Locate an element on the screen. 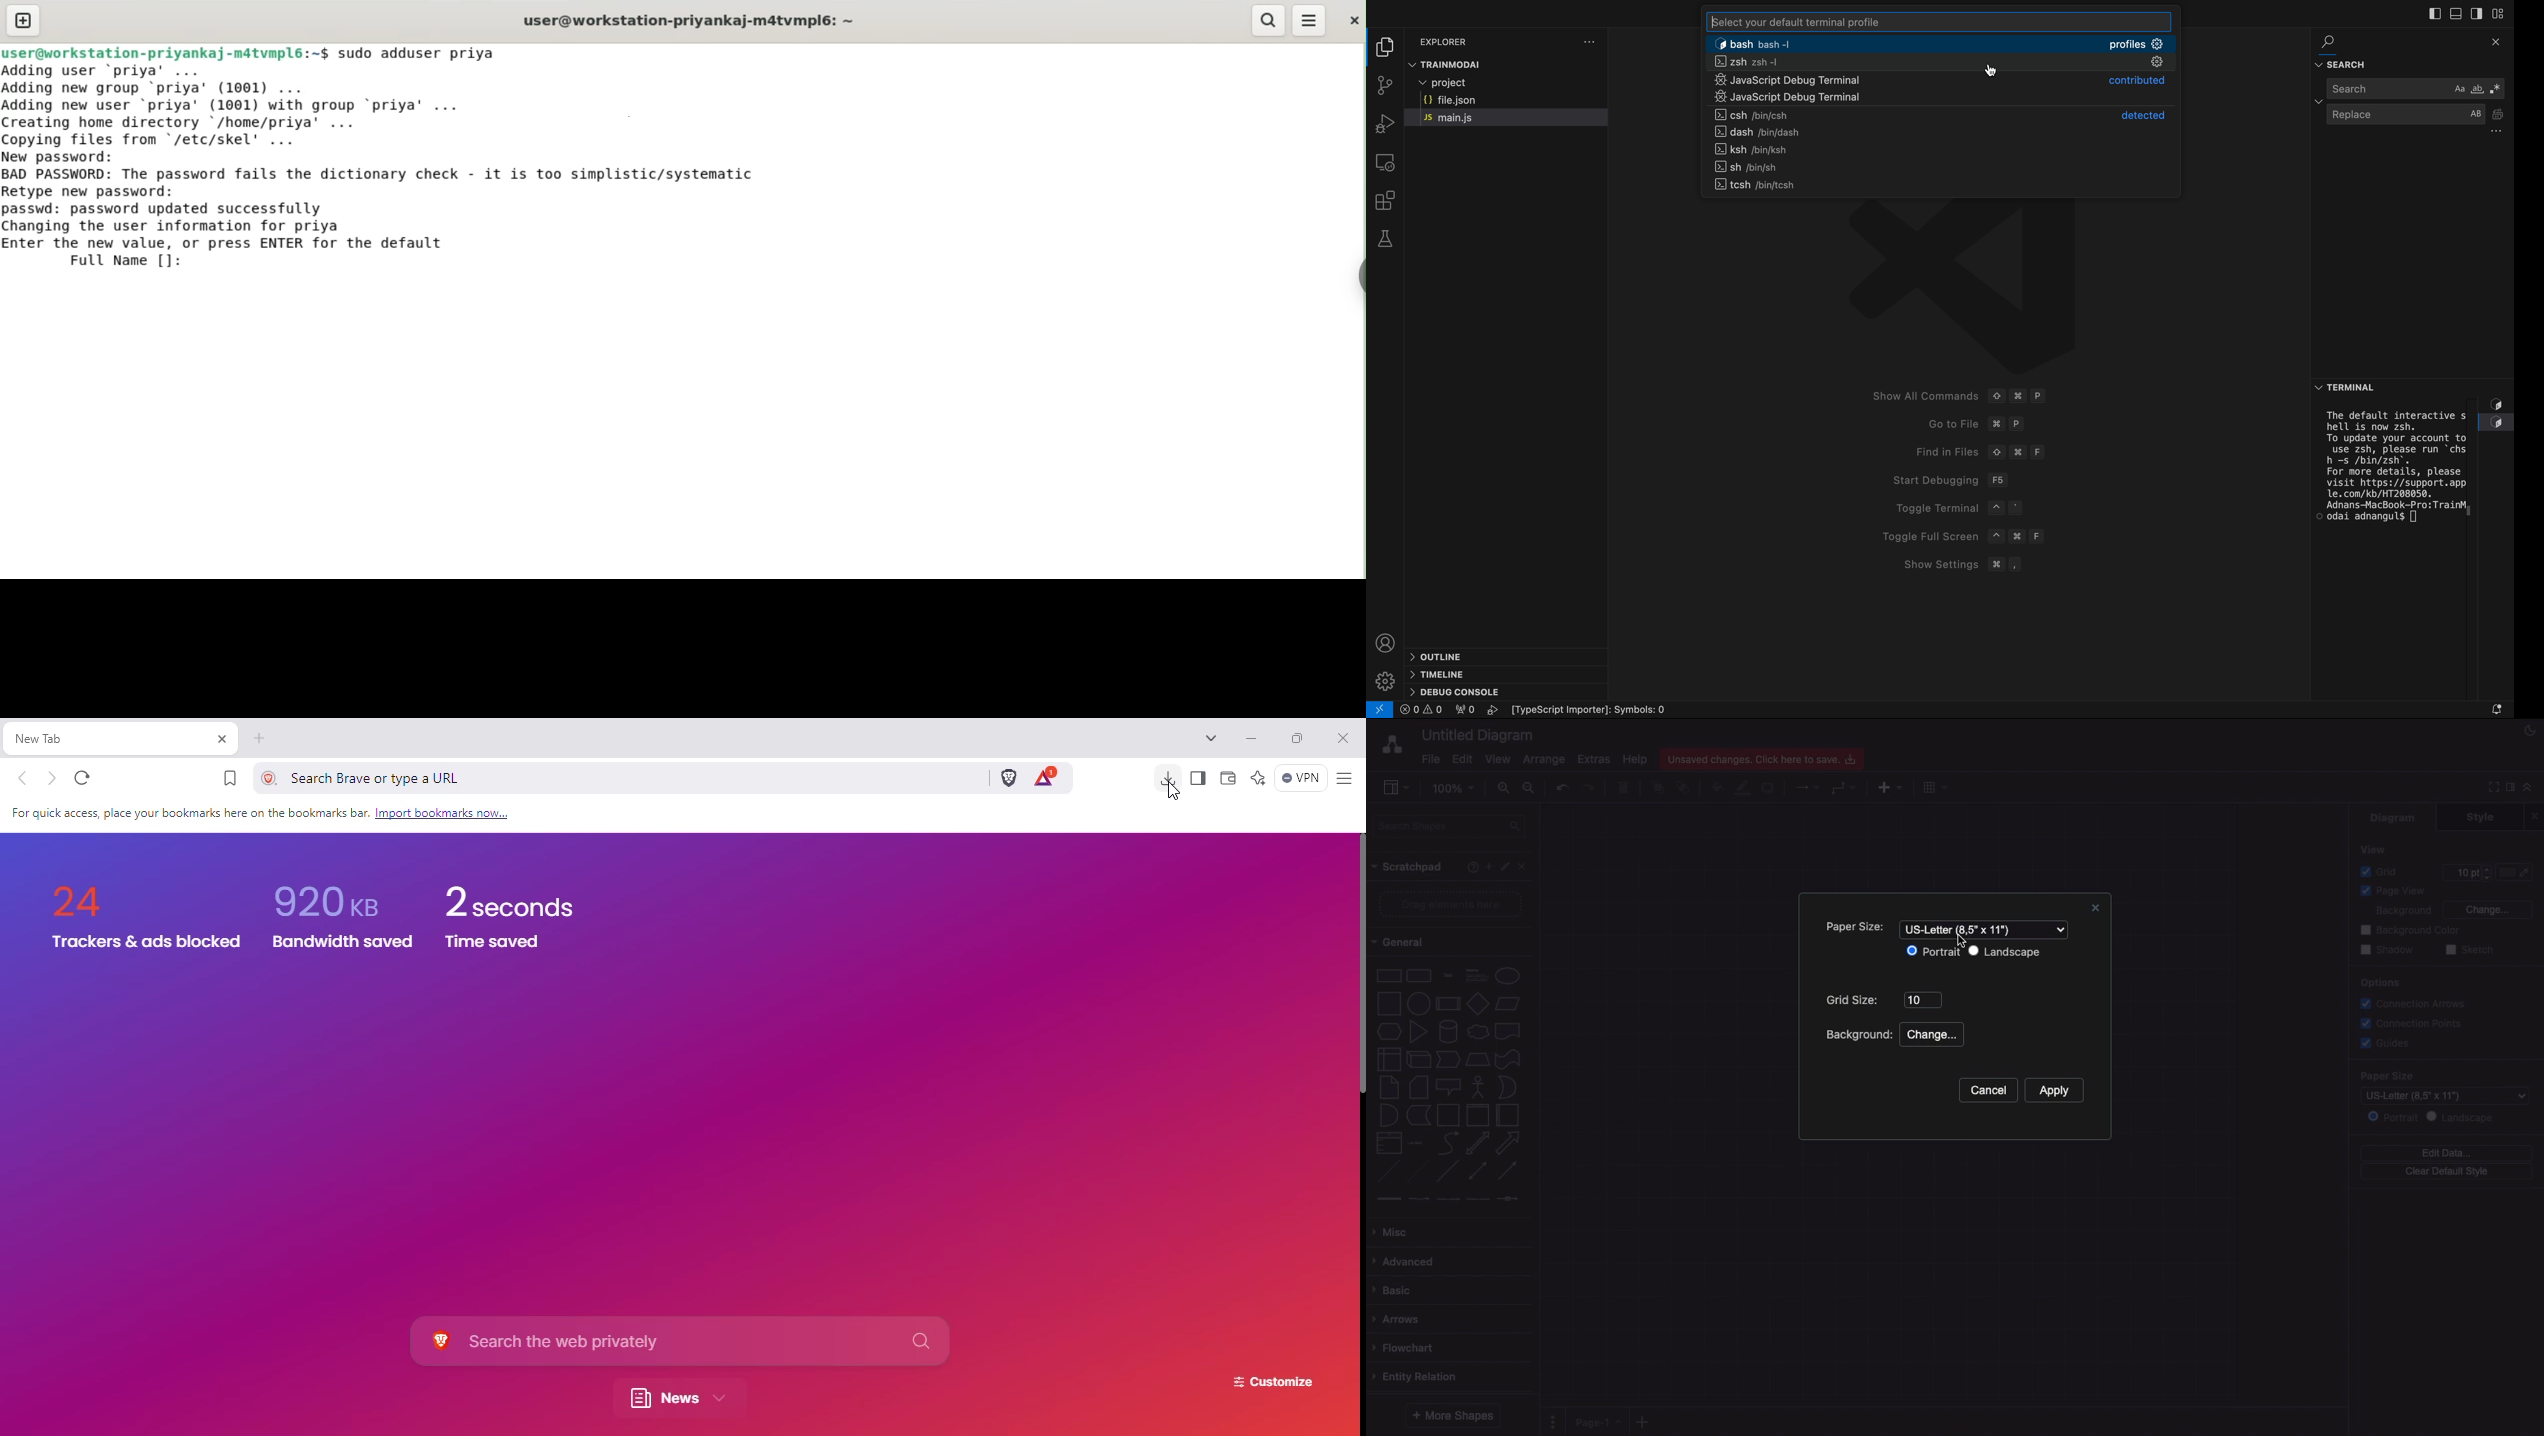  10 pt is located at coordinates (2466, 870).